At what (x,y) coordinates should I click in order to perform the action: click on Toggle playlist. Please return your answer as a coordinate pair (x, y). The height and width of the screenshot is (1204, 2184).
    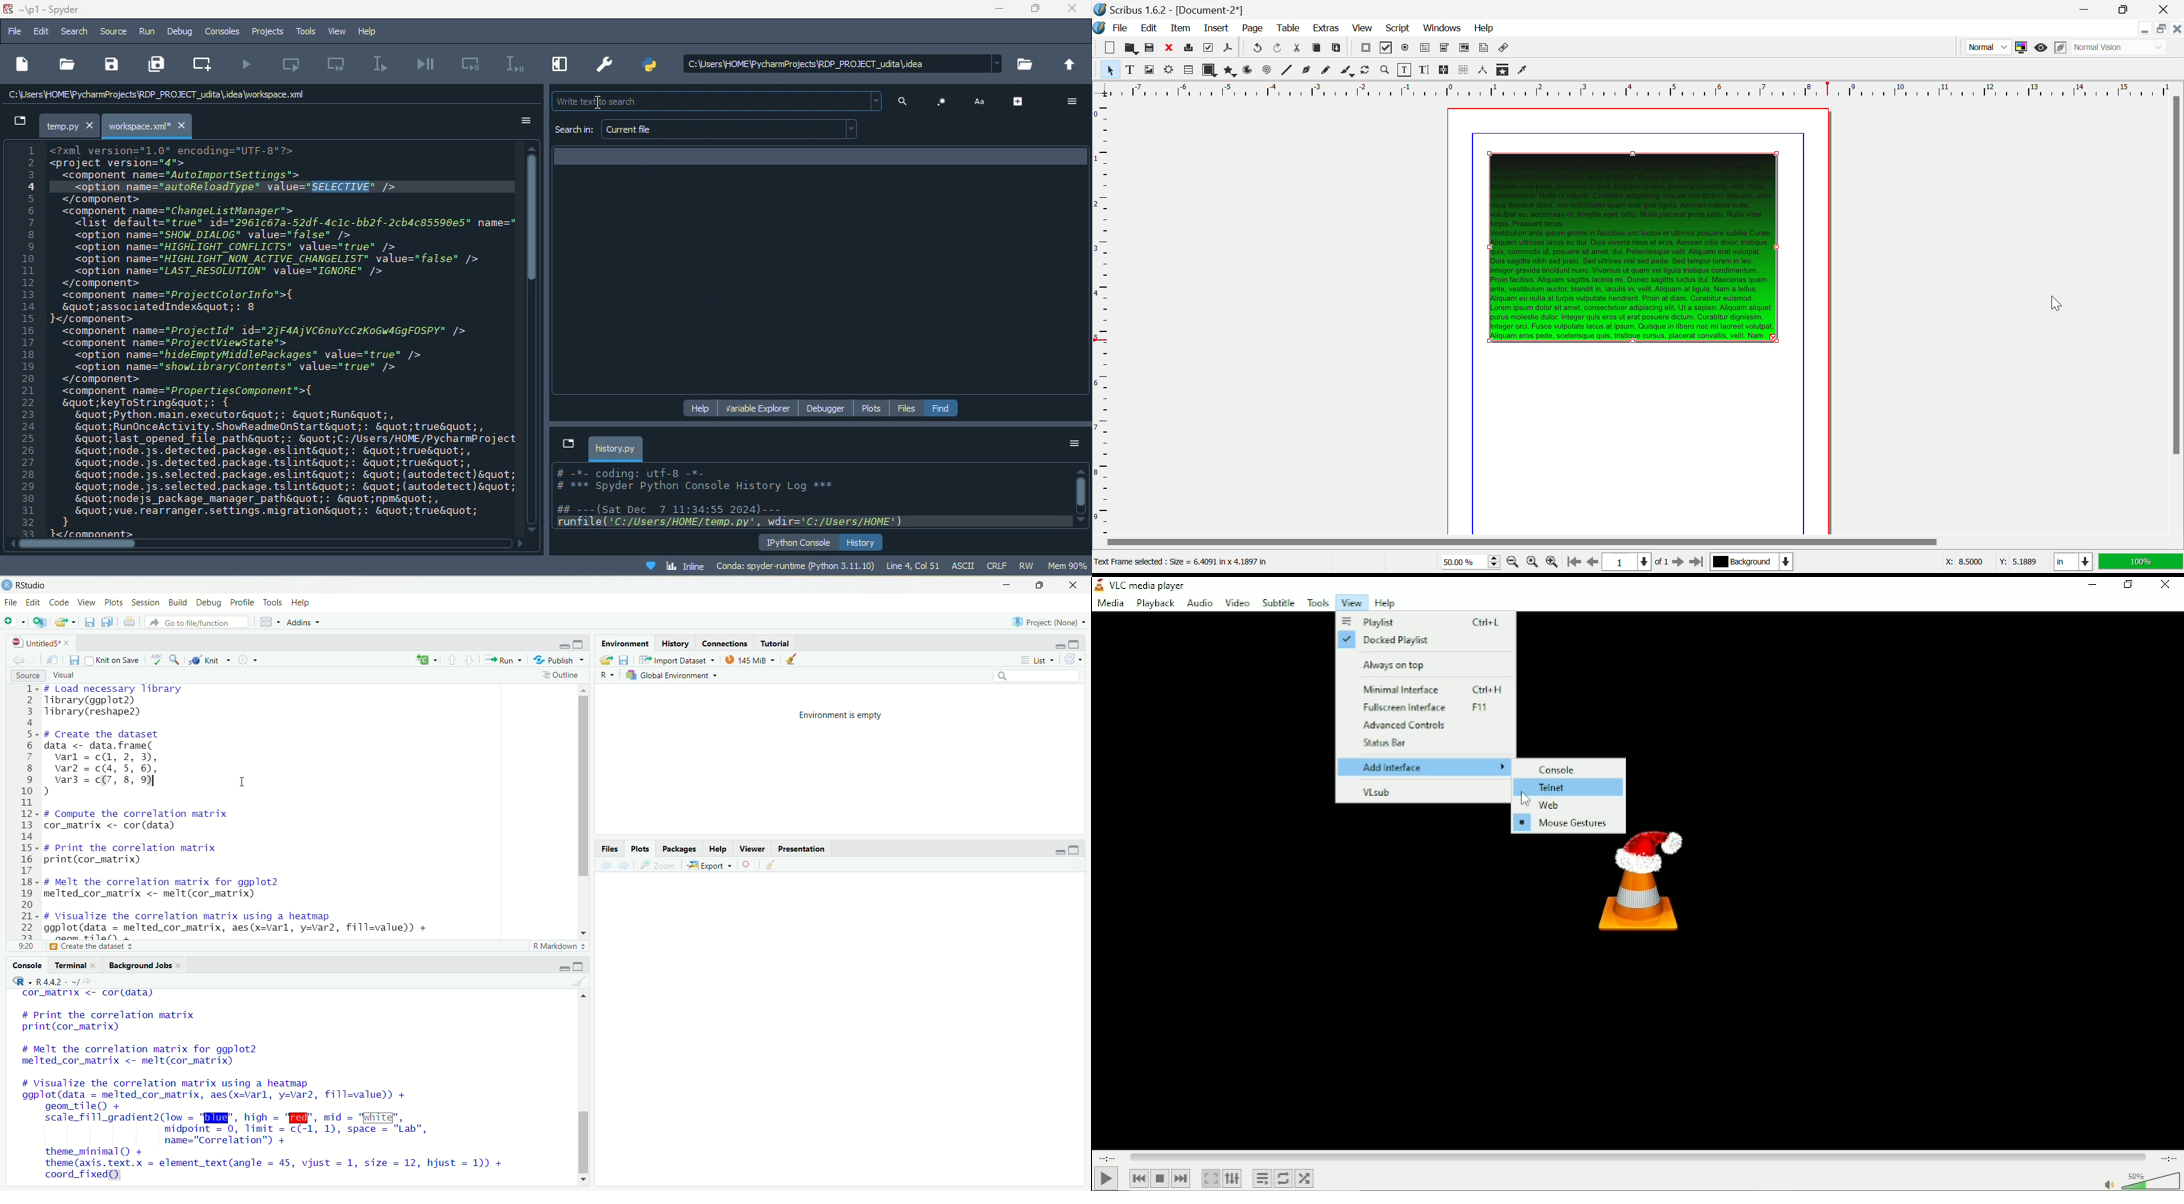
    Looking at the image, I should click on (1262, 1179).